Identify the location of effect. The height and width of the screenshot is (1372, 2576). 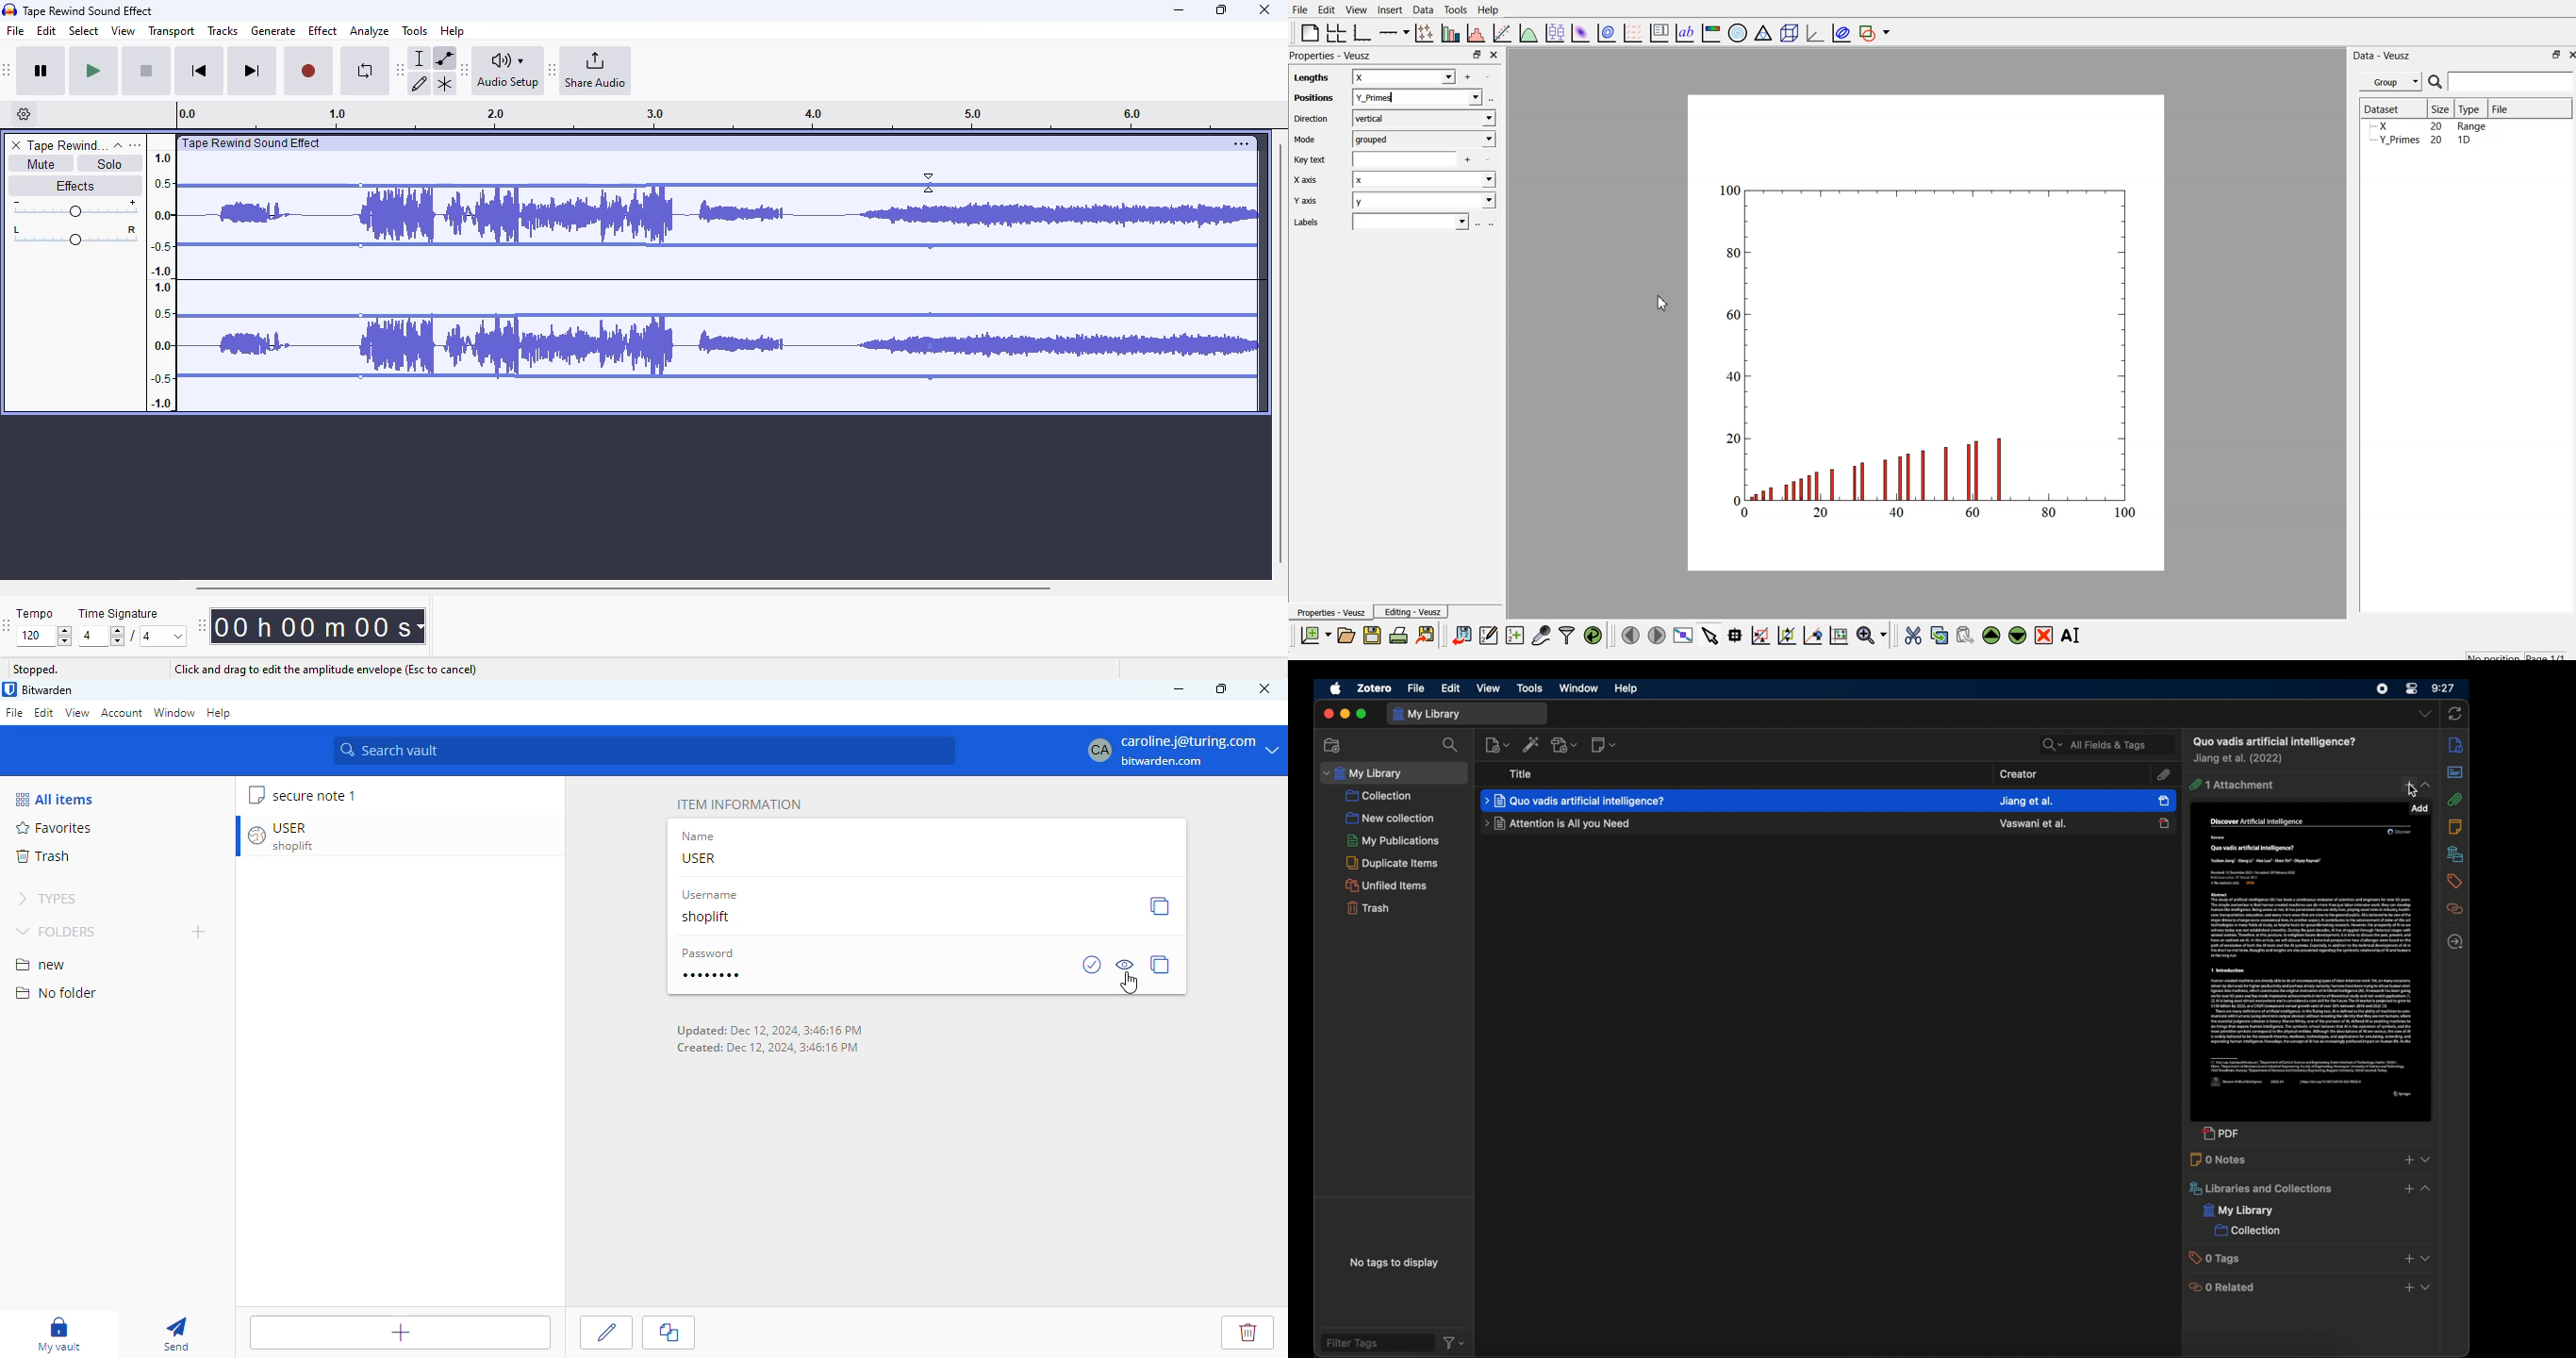
(322, 30).